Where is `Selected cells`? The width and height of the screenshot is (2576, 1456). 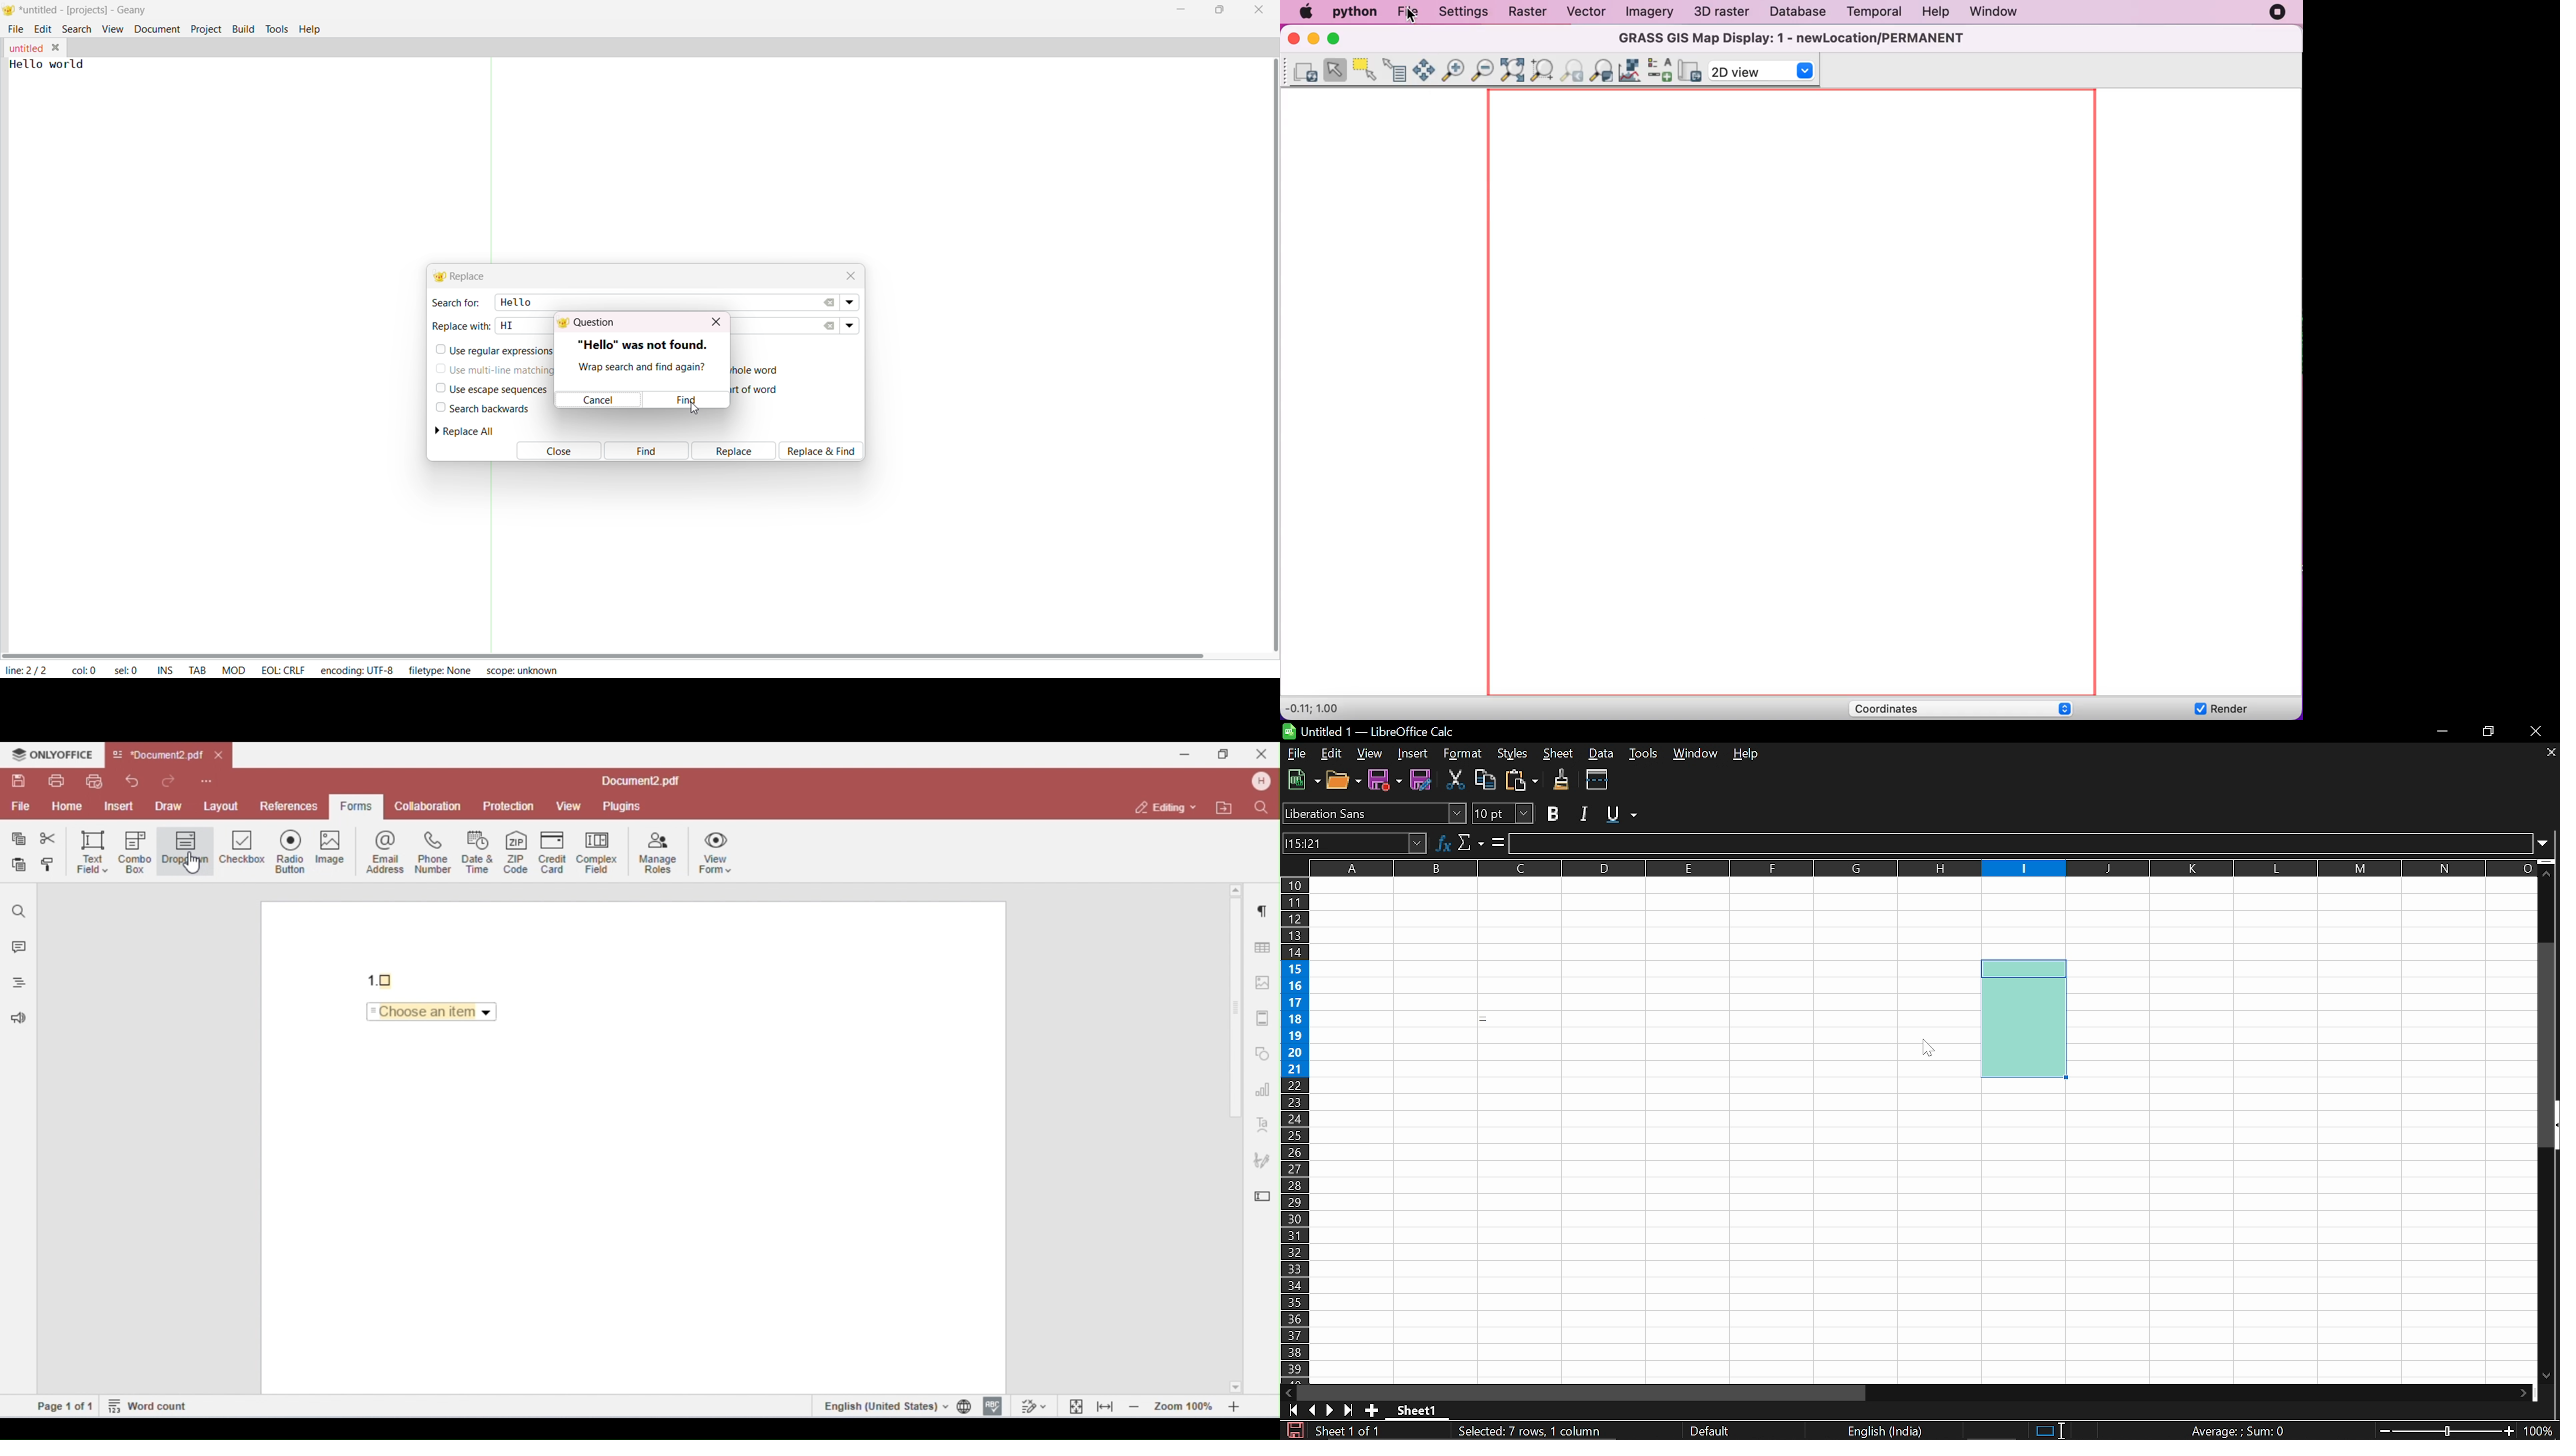
Selected cells is located at coordinates (2025, 1017).